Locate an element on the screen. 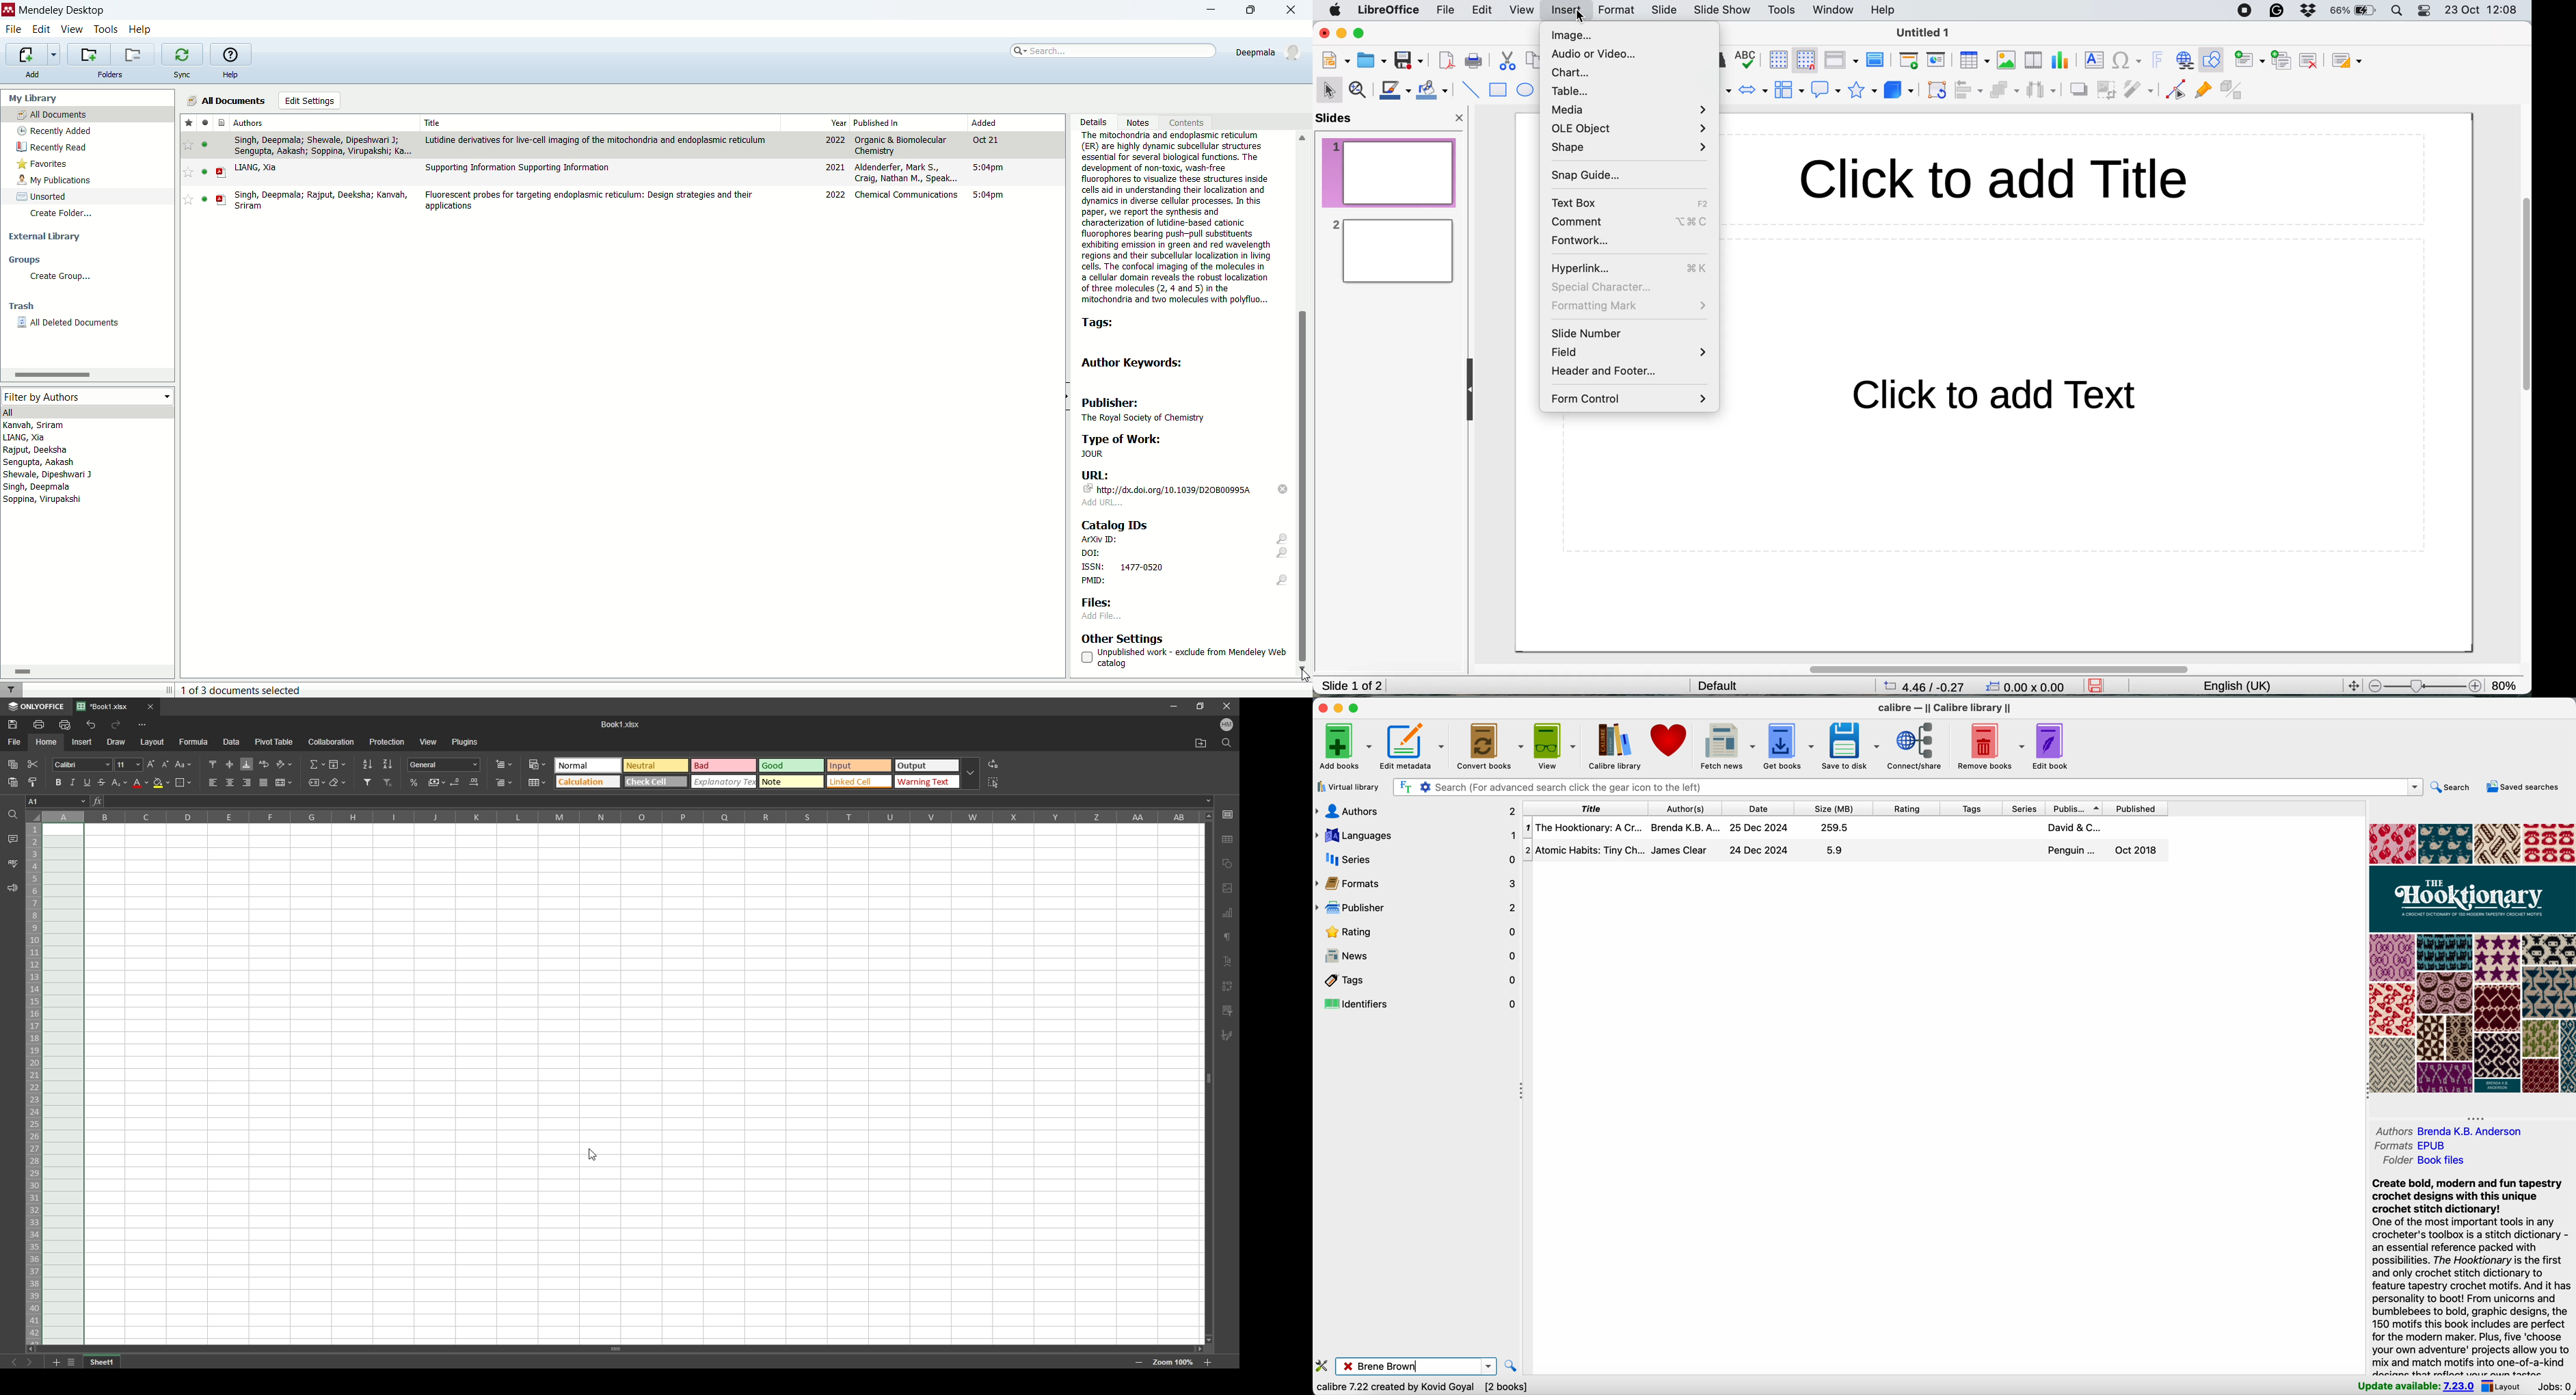  search is located at coordinates (1111, 51).